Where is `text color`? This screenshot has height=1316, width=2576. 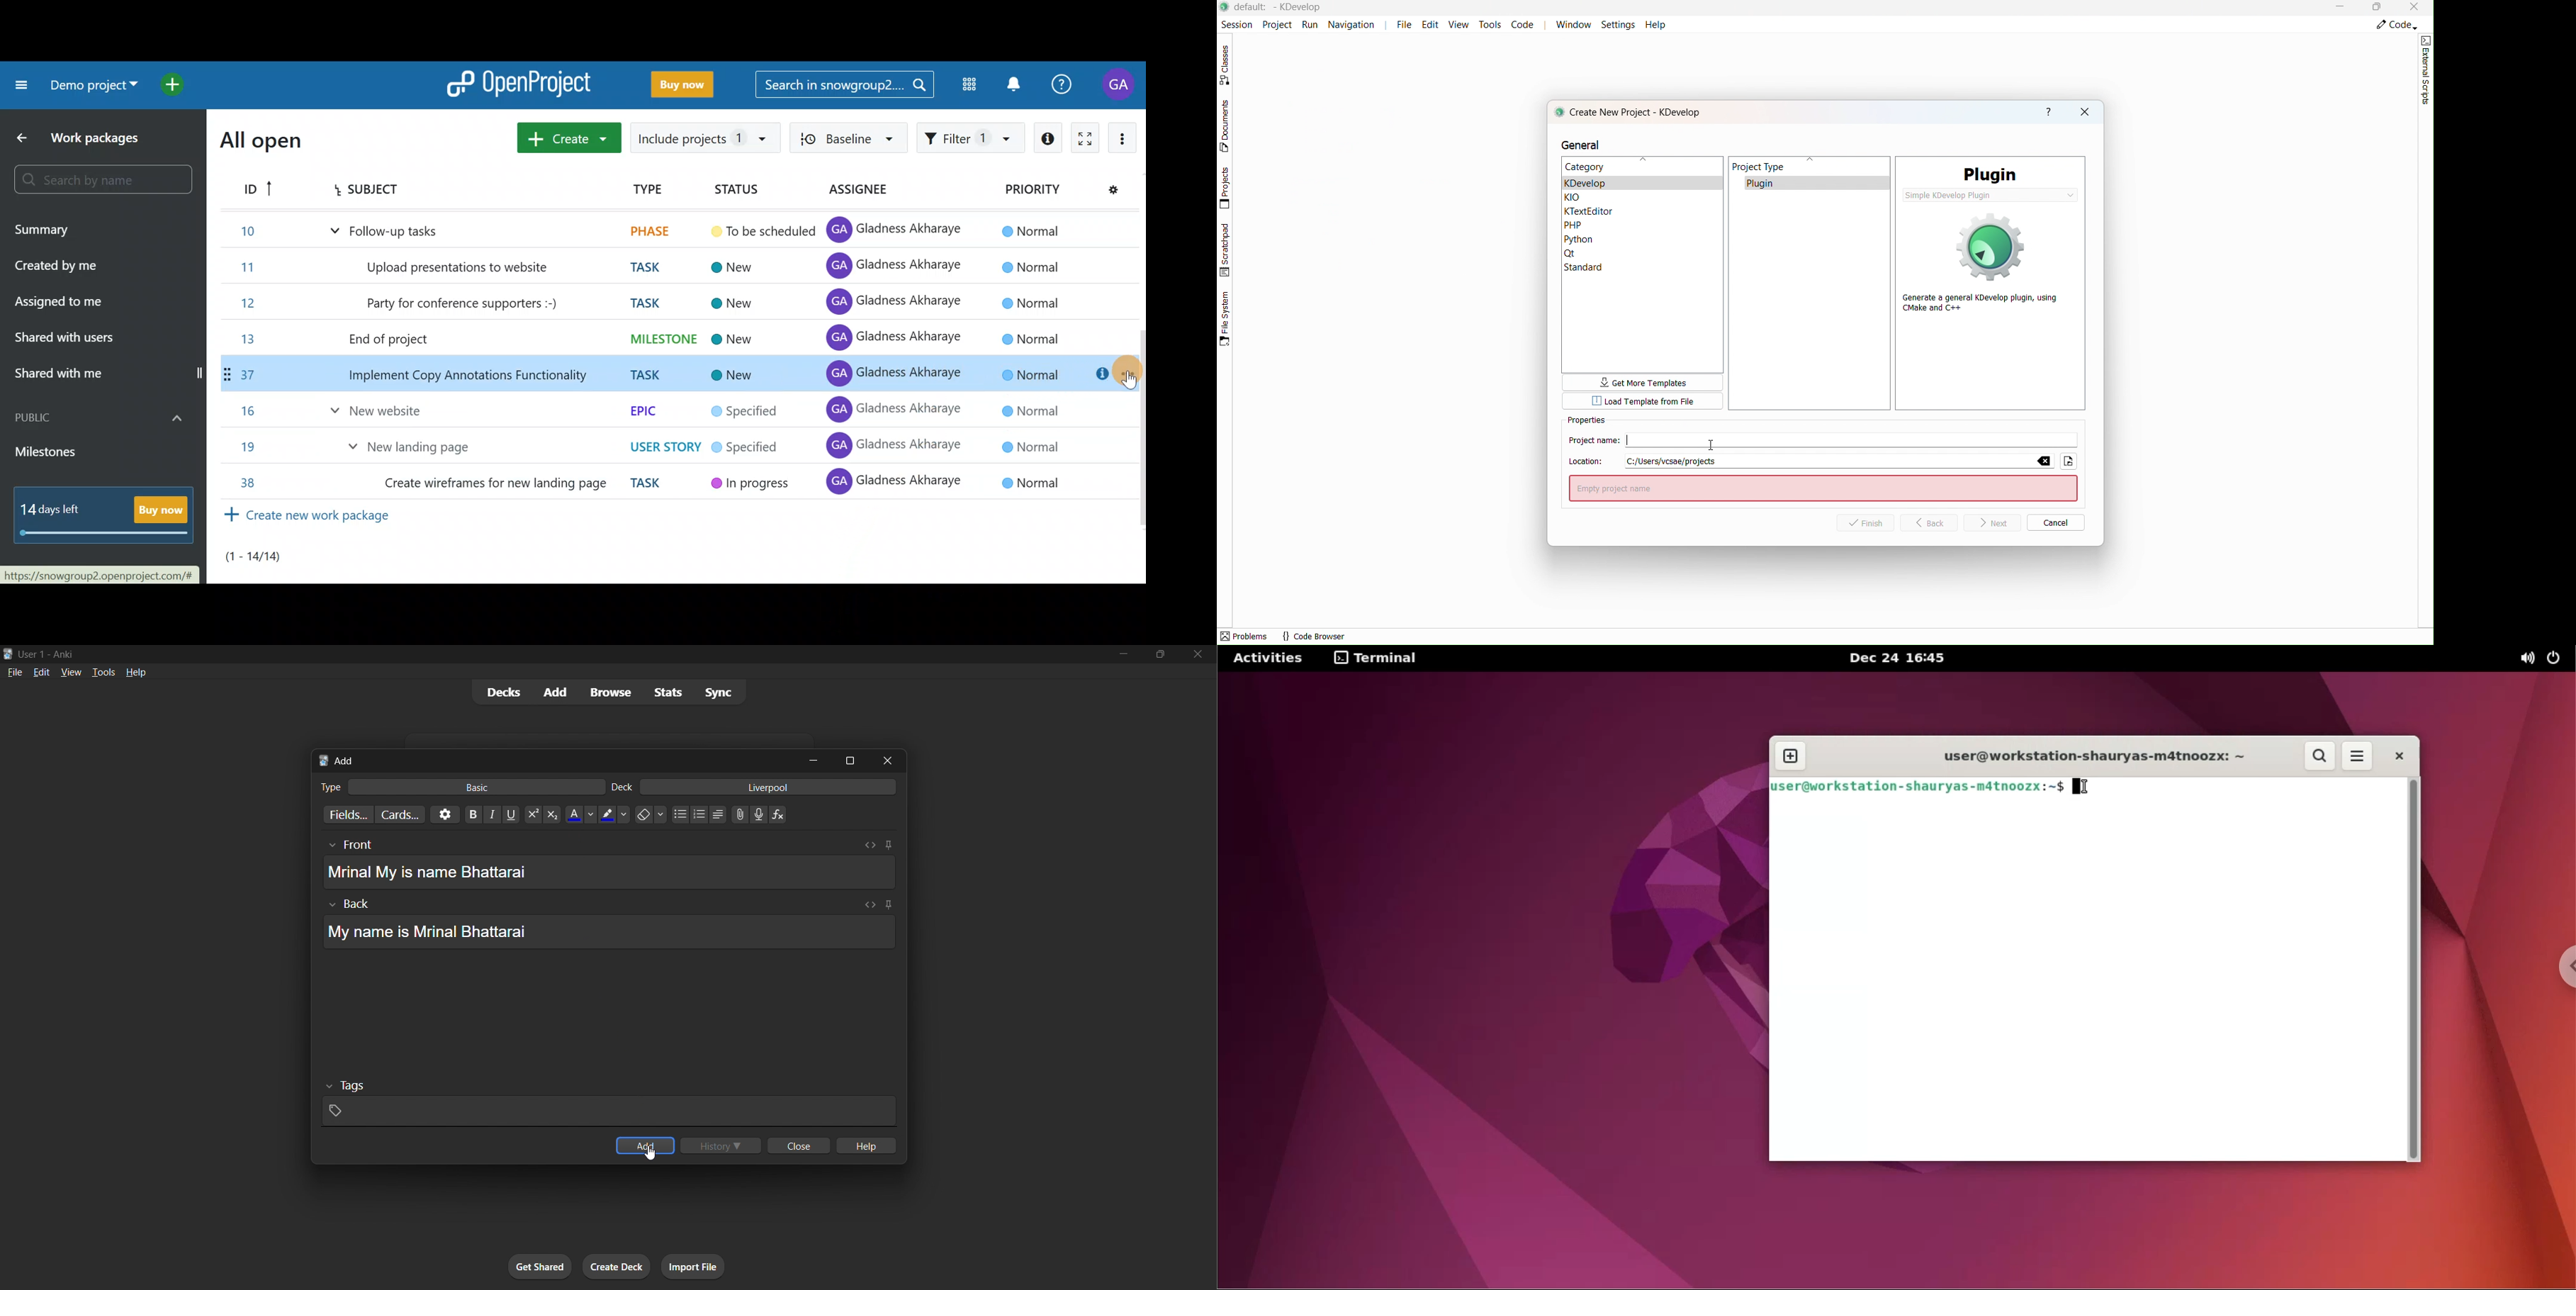 text color is located at coordinates (580, 816).